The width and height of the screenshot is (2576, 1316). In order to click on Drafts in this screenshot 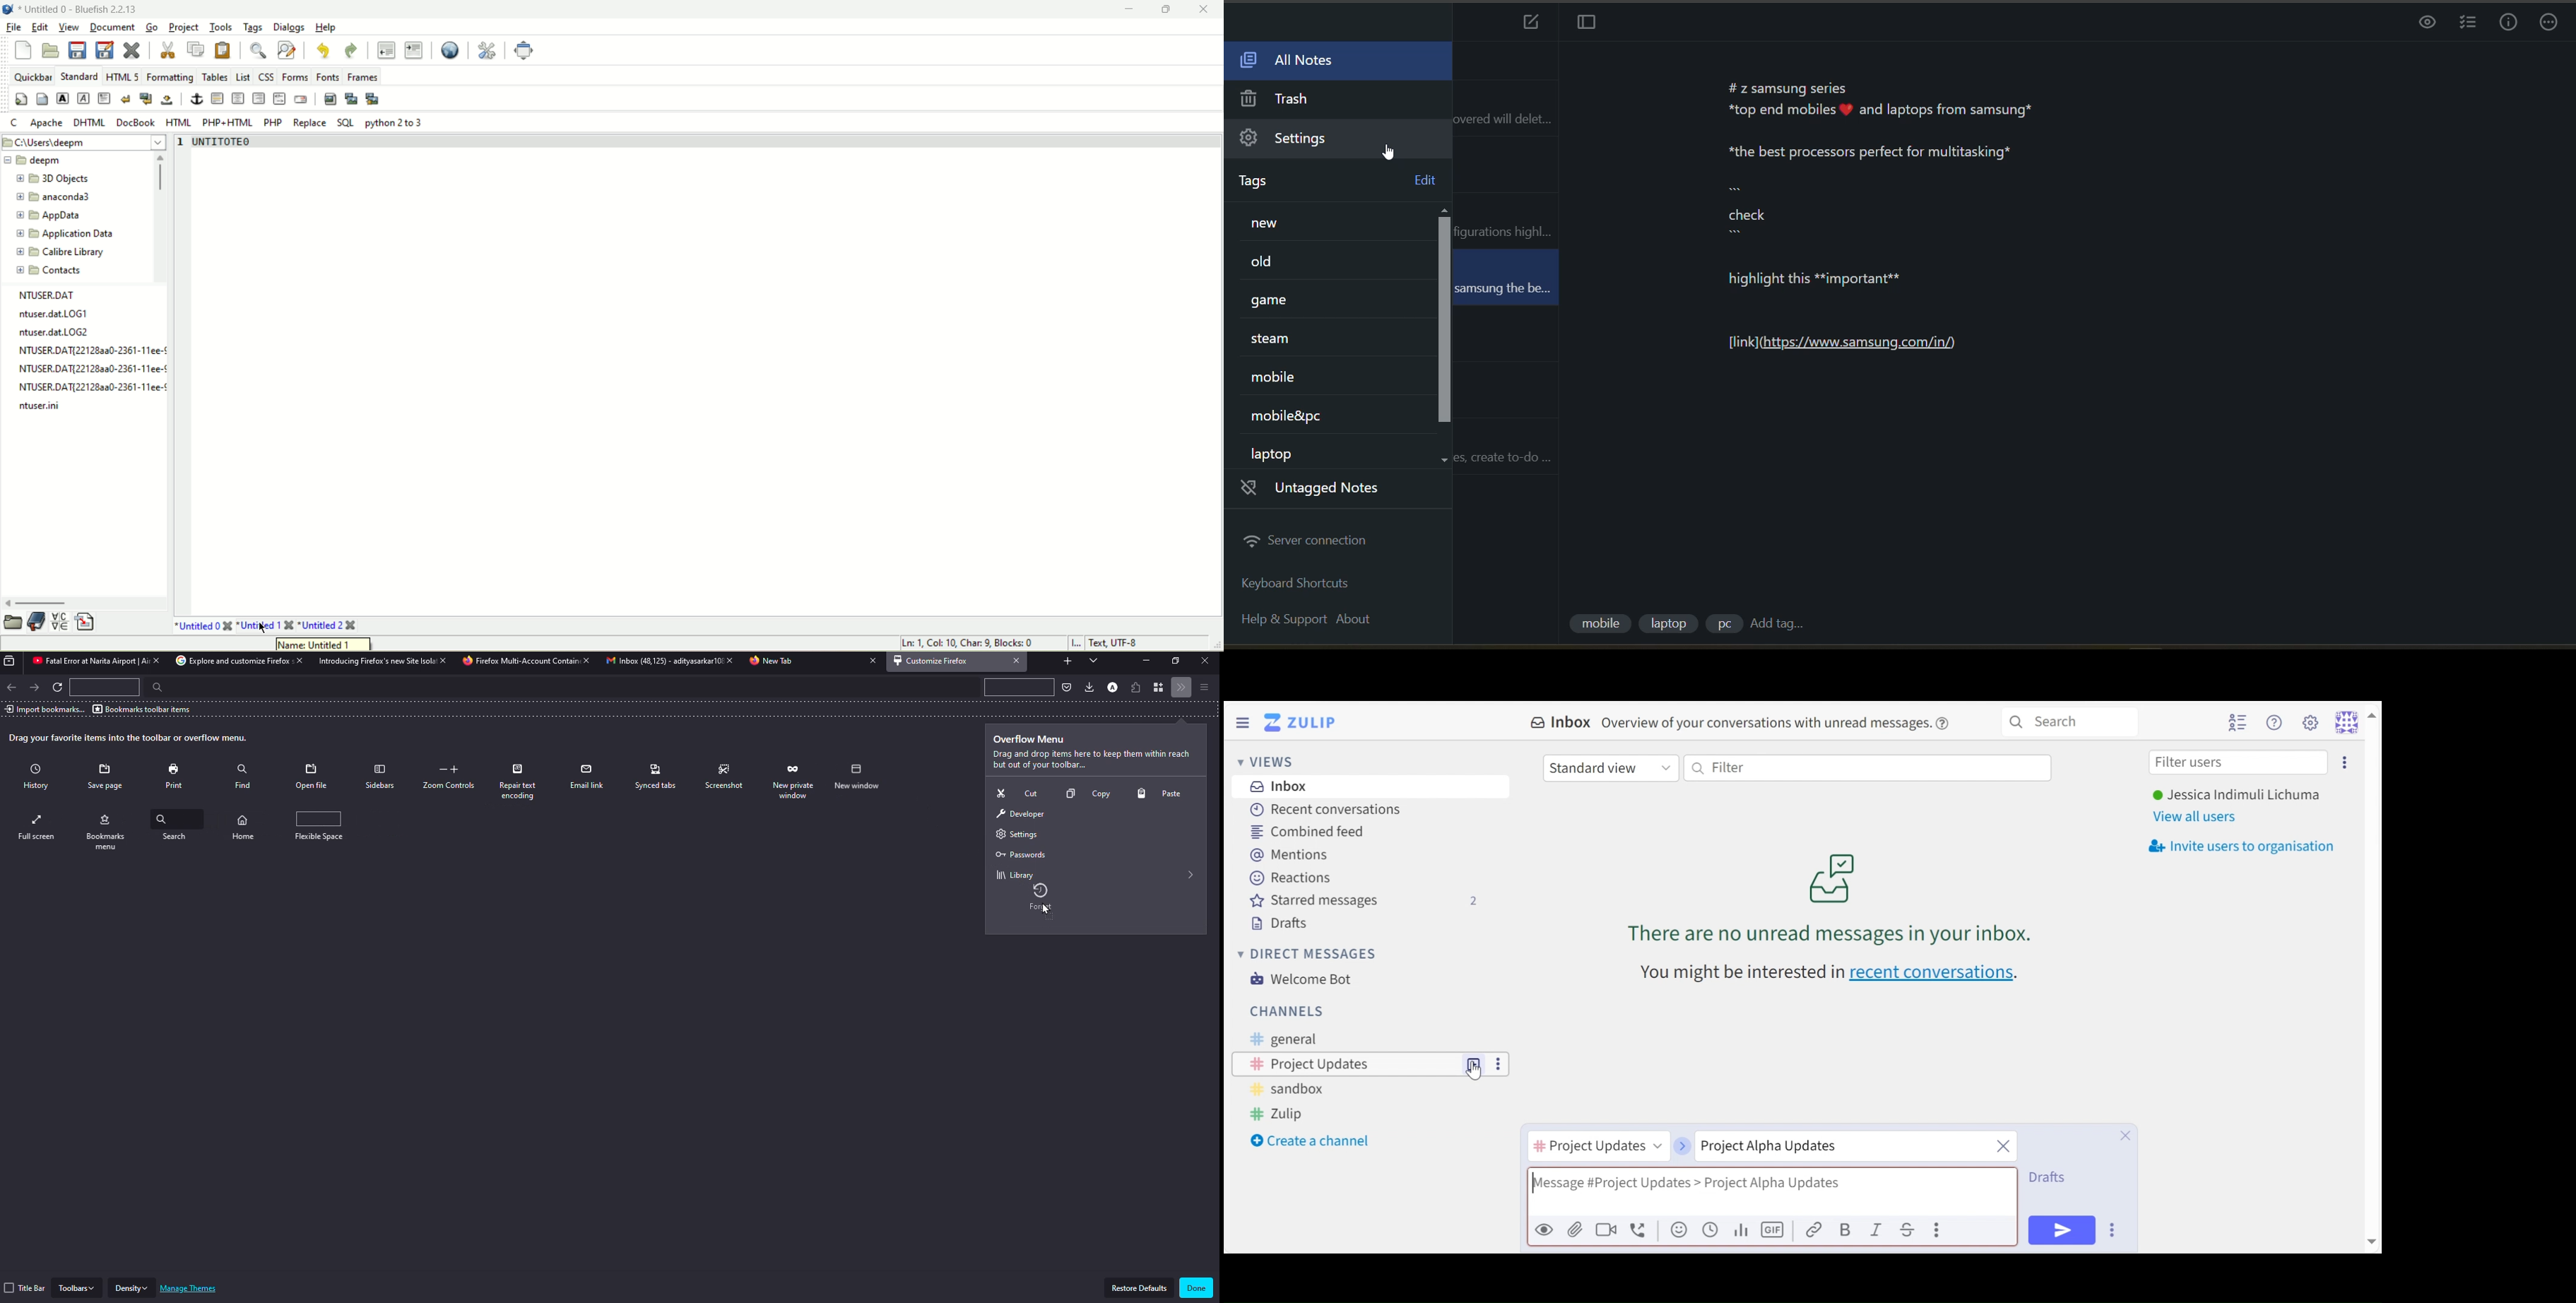, I will do `click(1285, 922)`.